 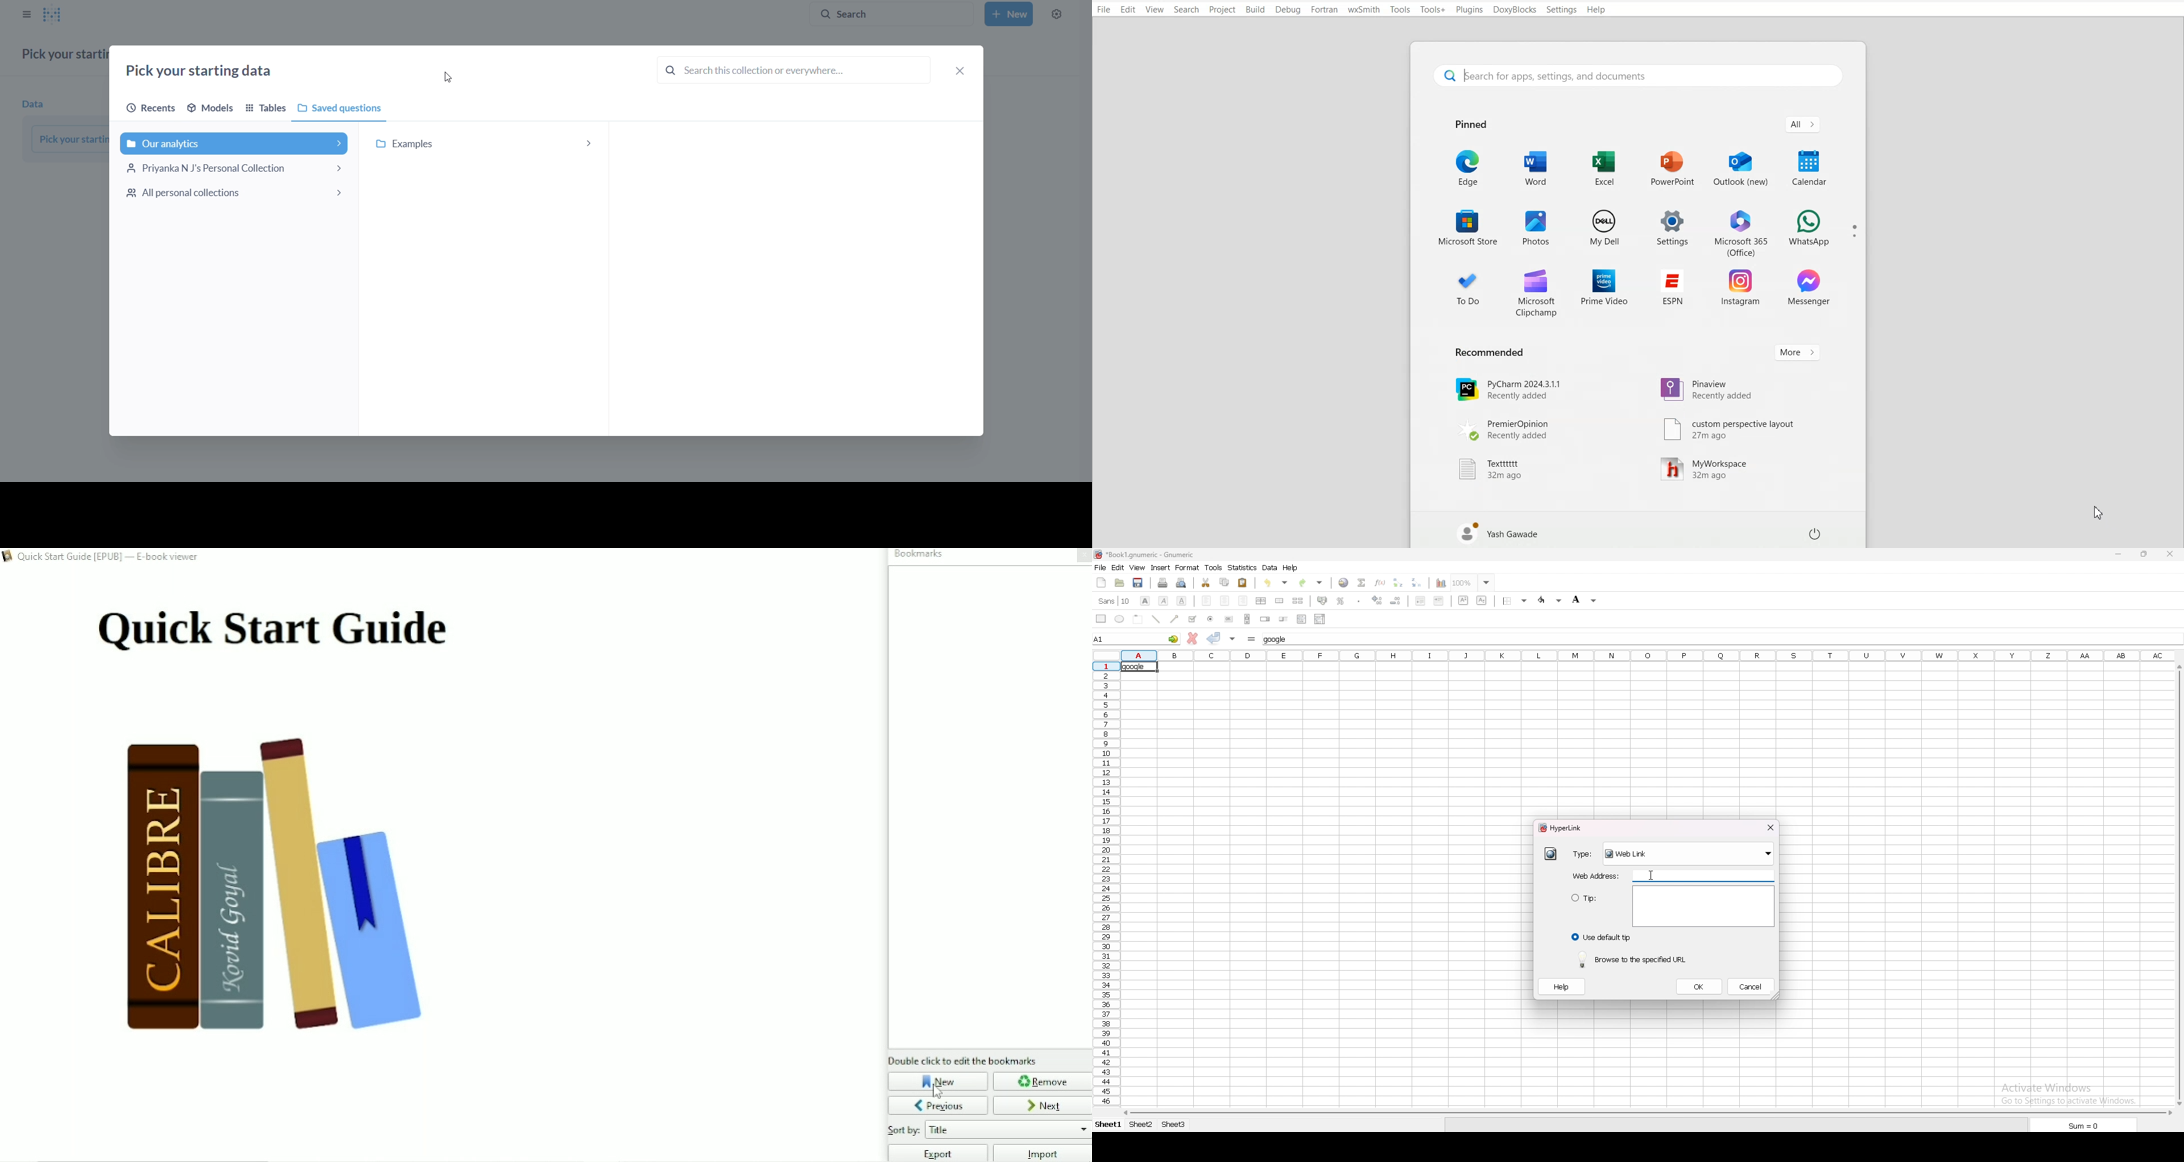 I want to click on Edit, so click(x=1128, y=9).